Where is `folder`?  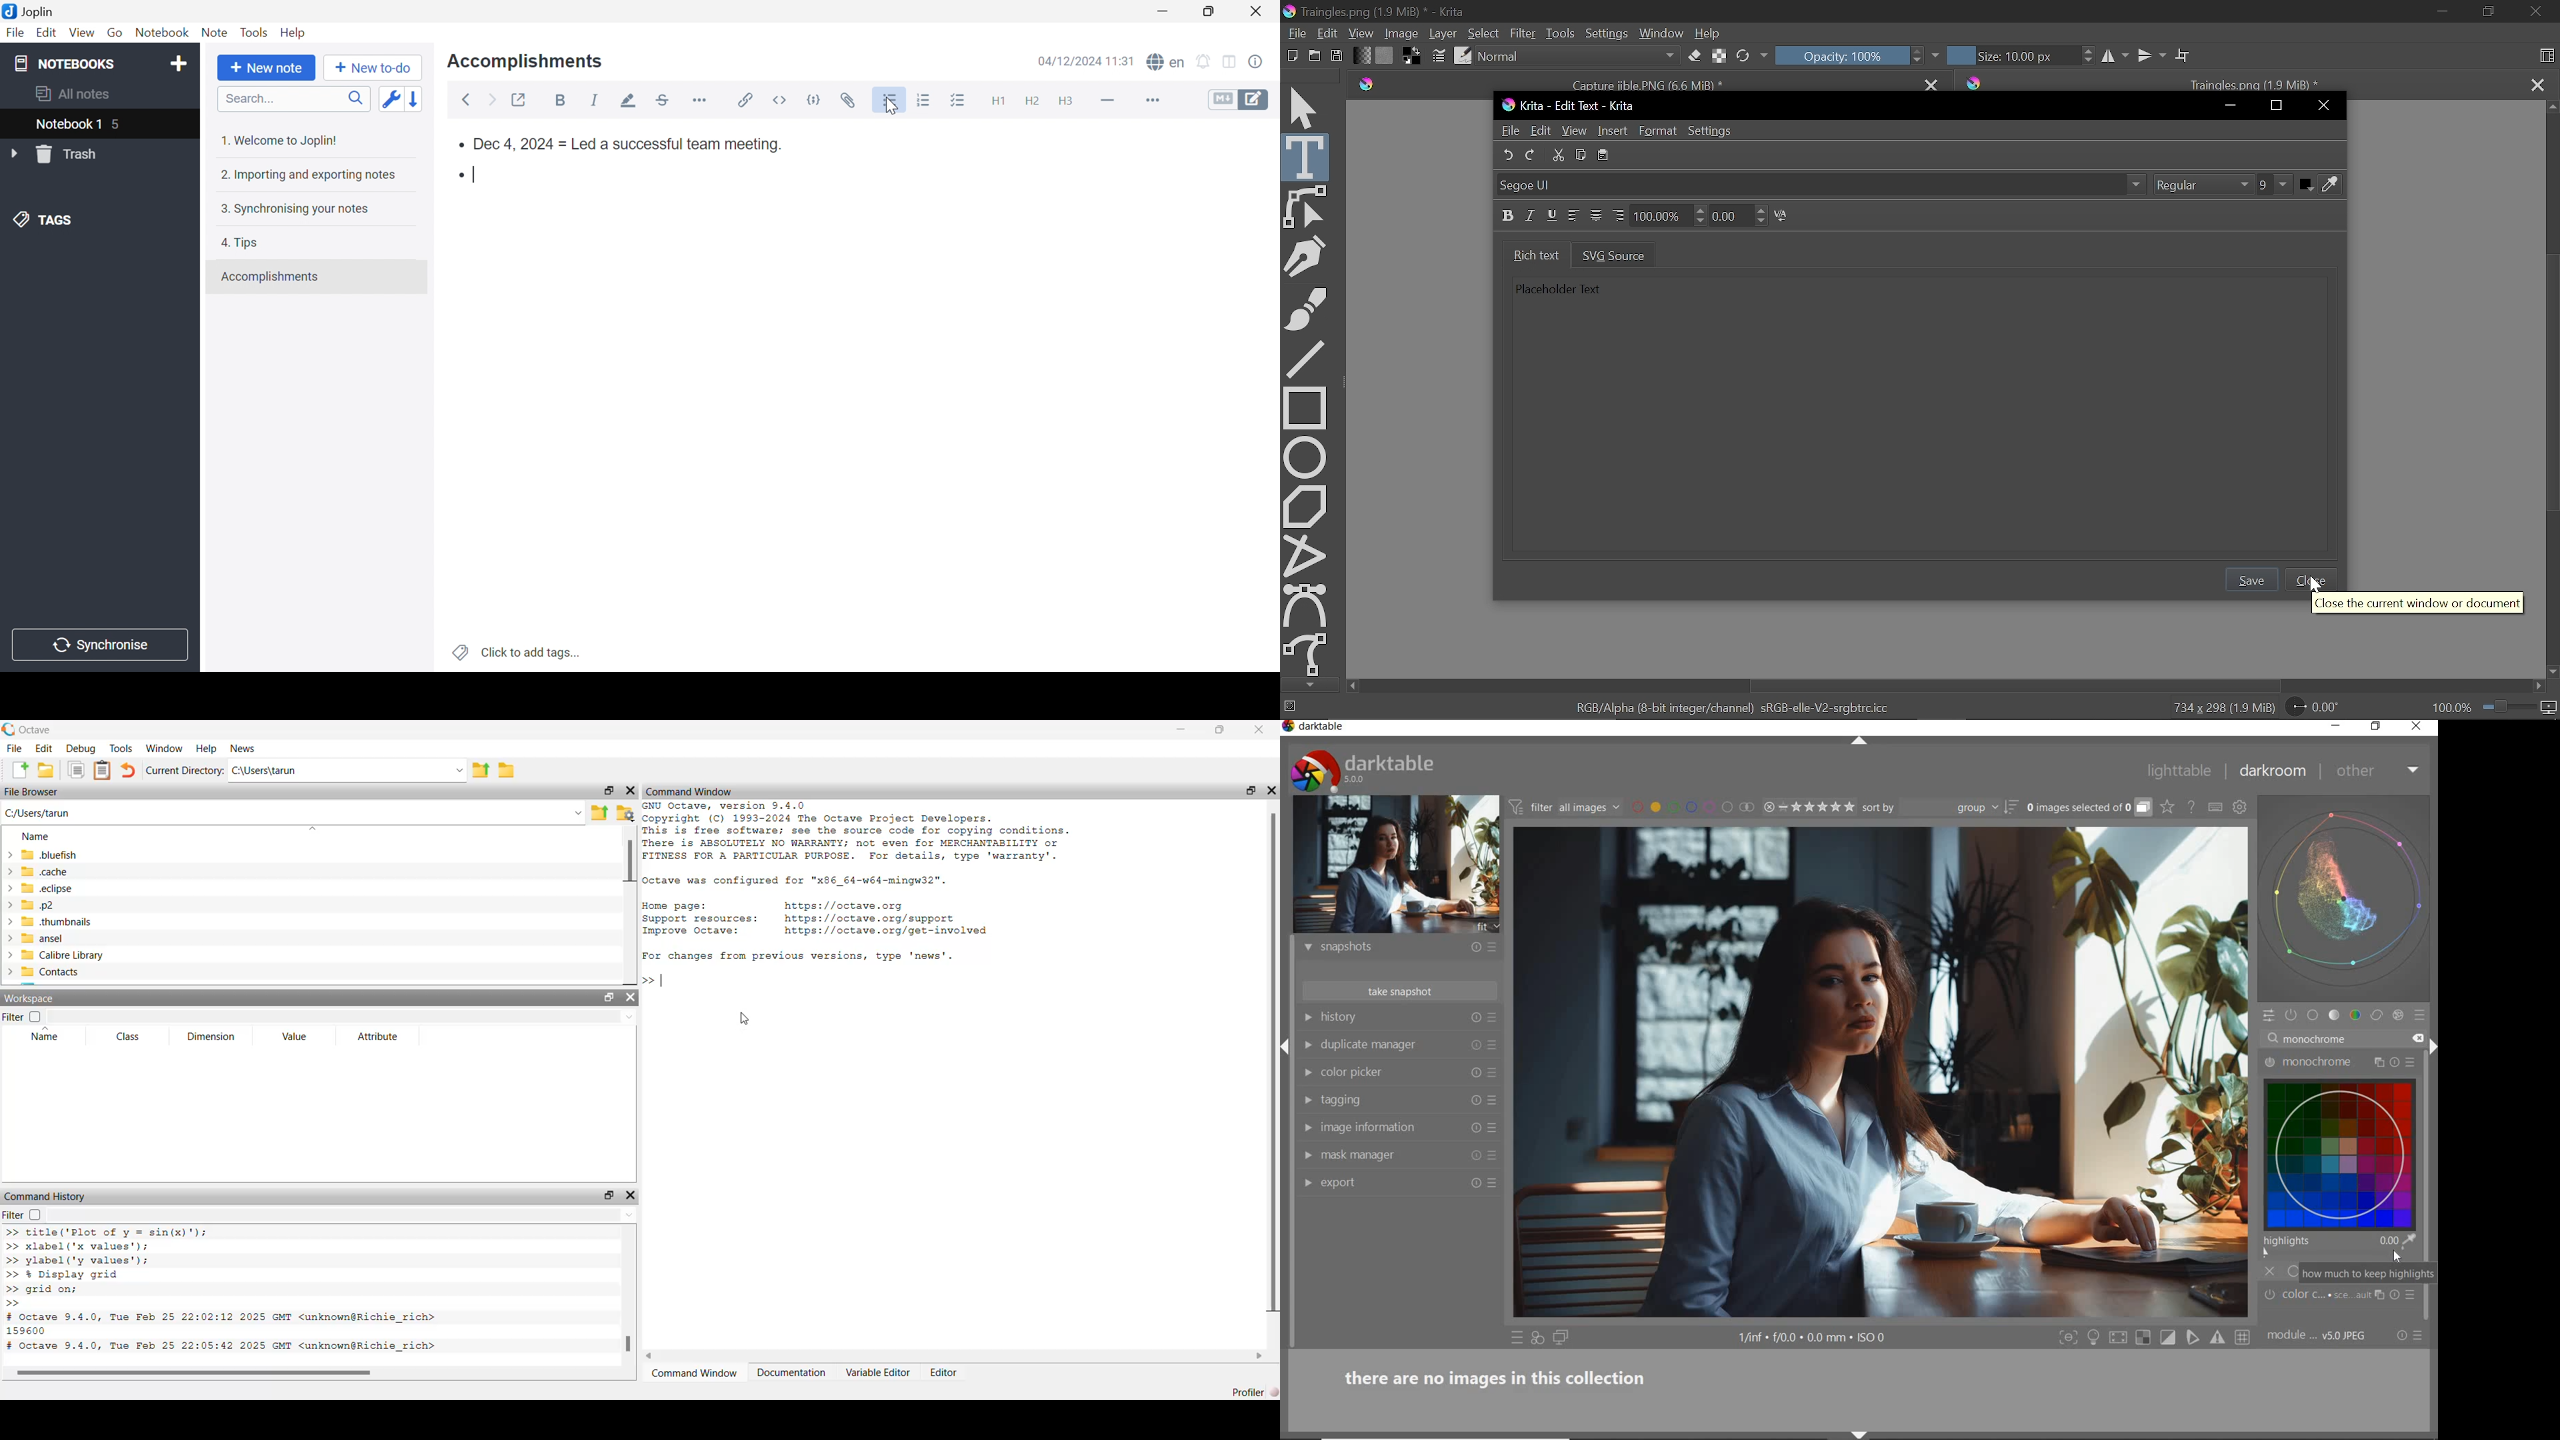
folder is located at coordinates (507, 771).